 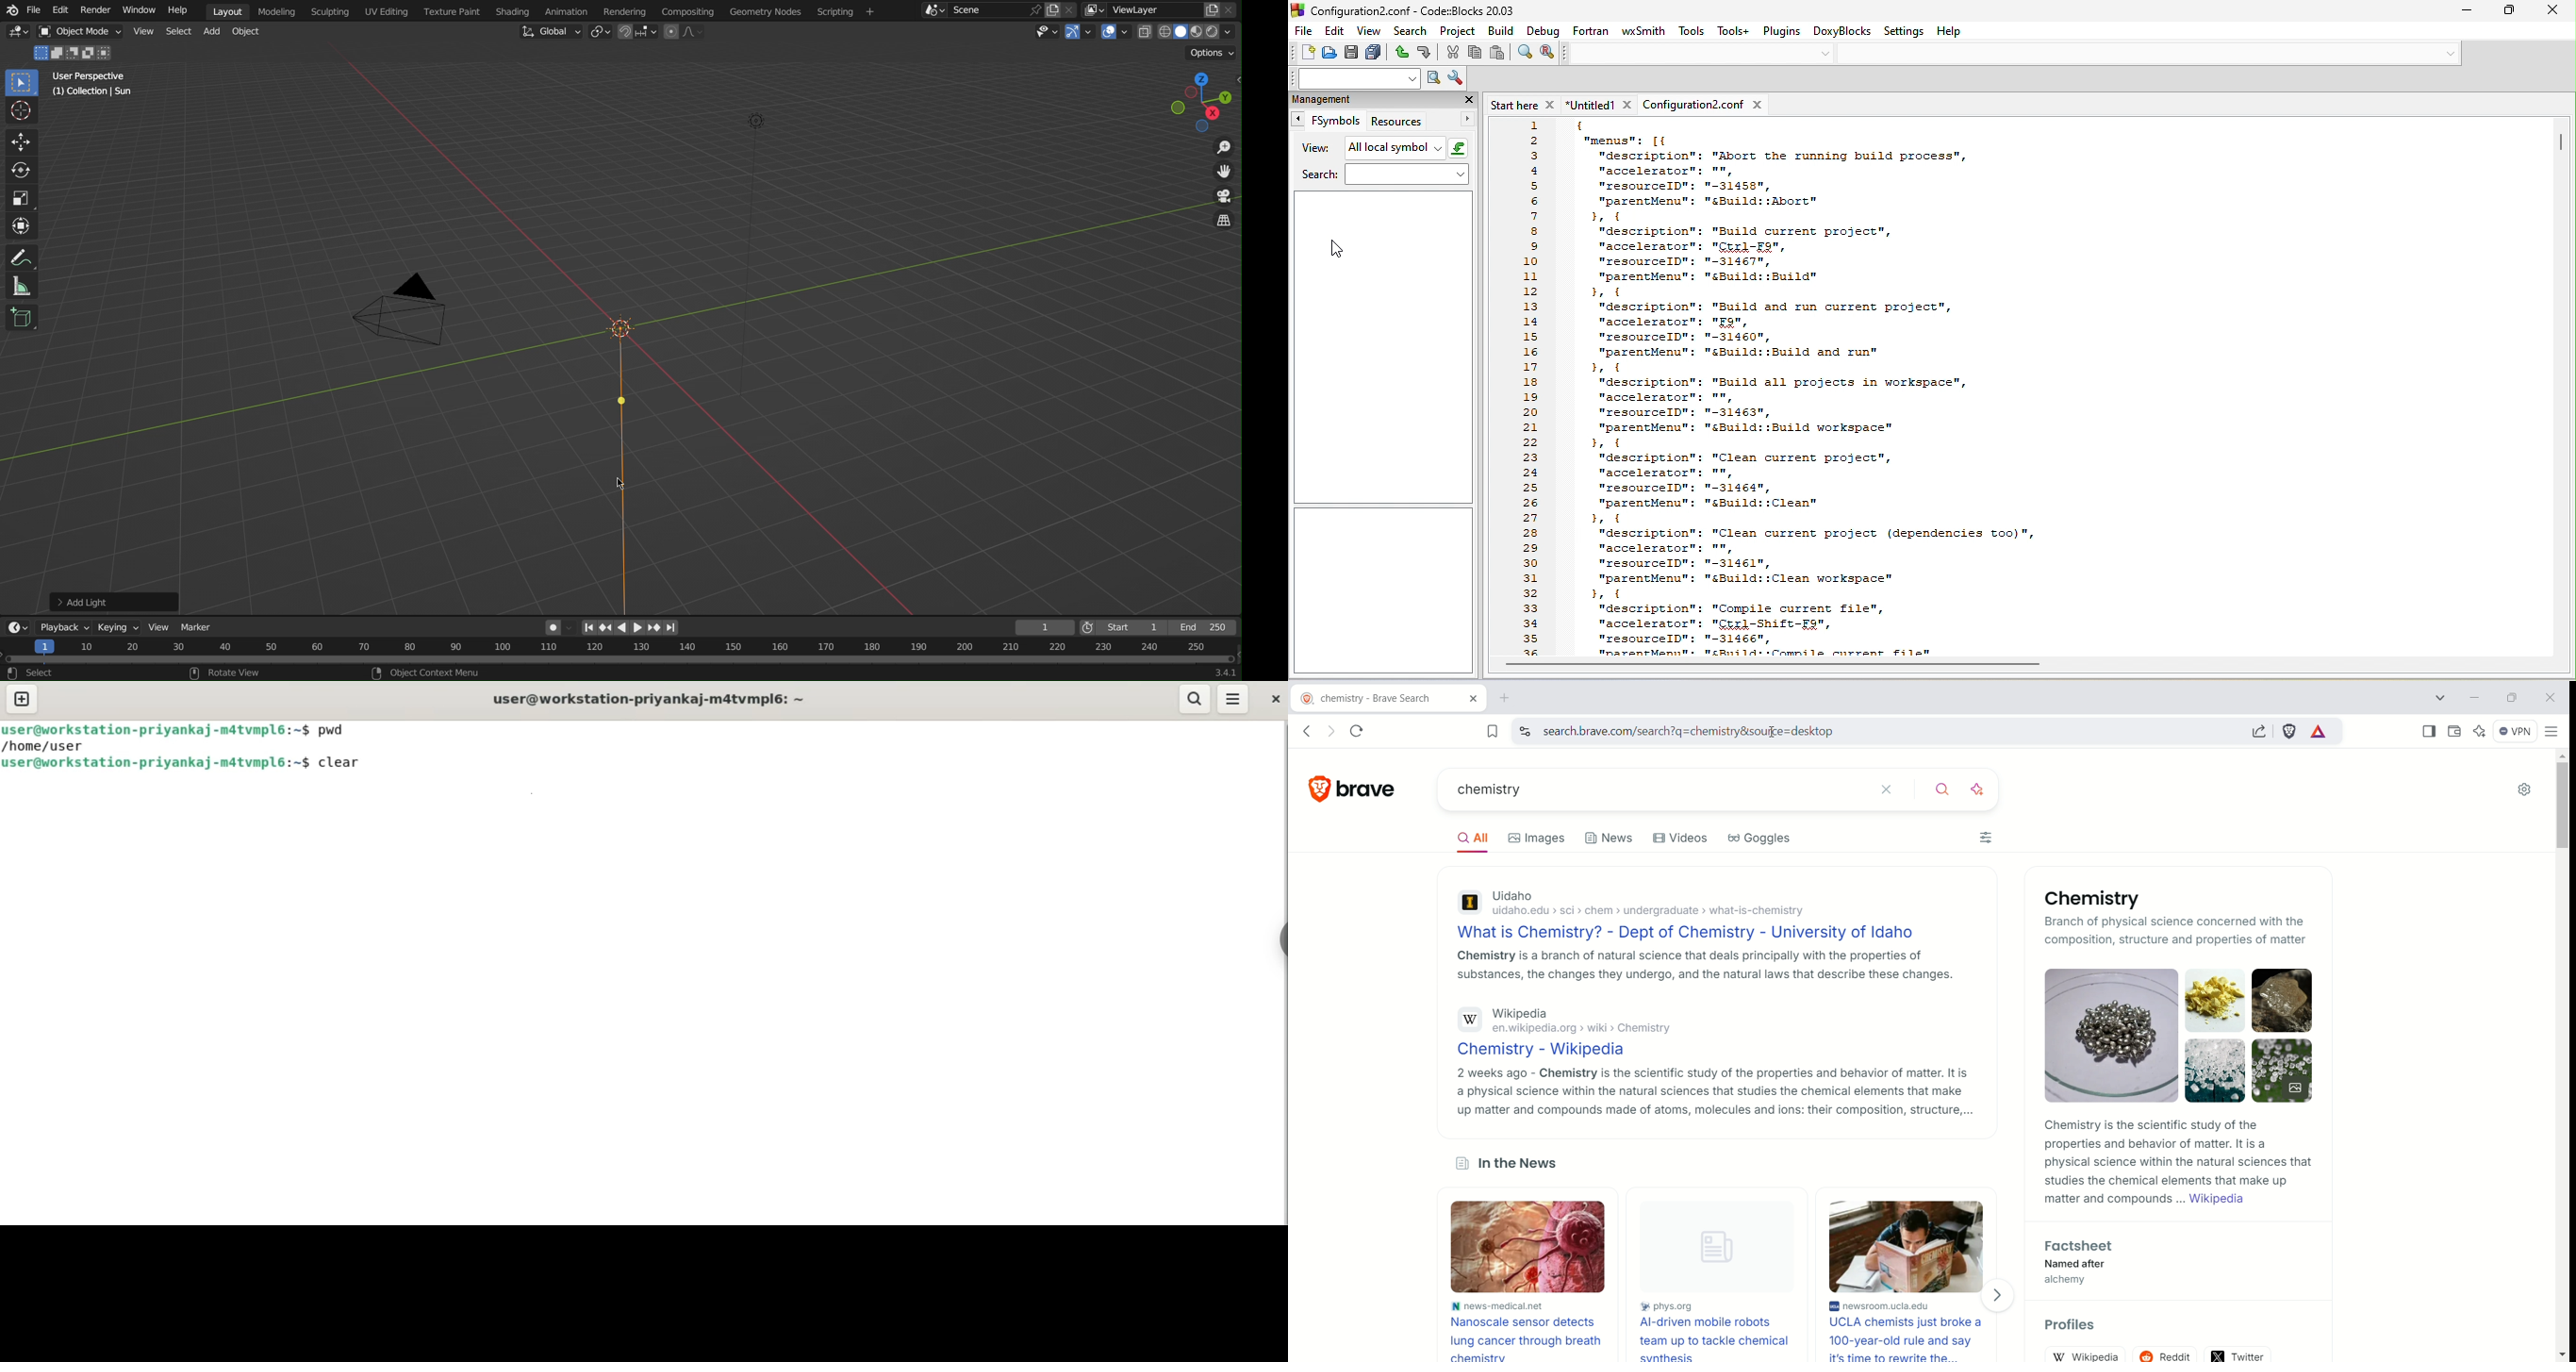 I want to click on debug, so click(x=1542, y=31).